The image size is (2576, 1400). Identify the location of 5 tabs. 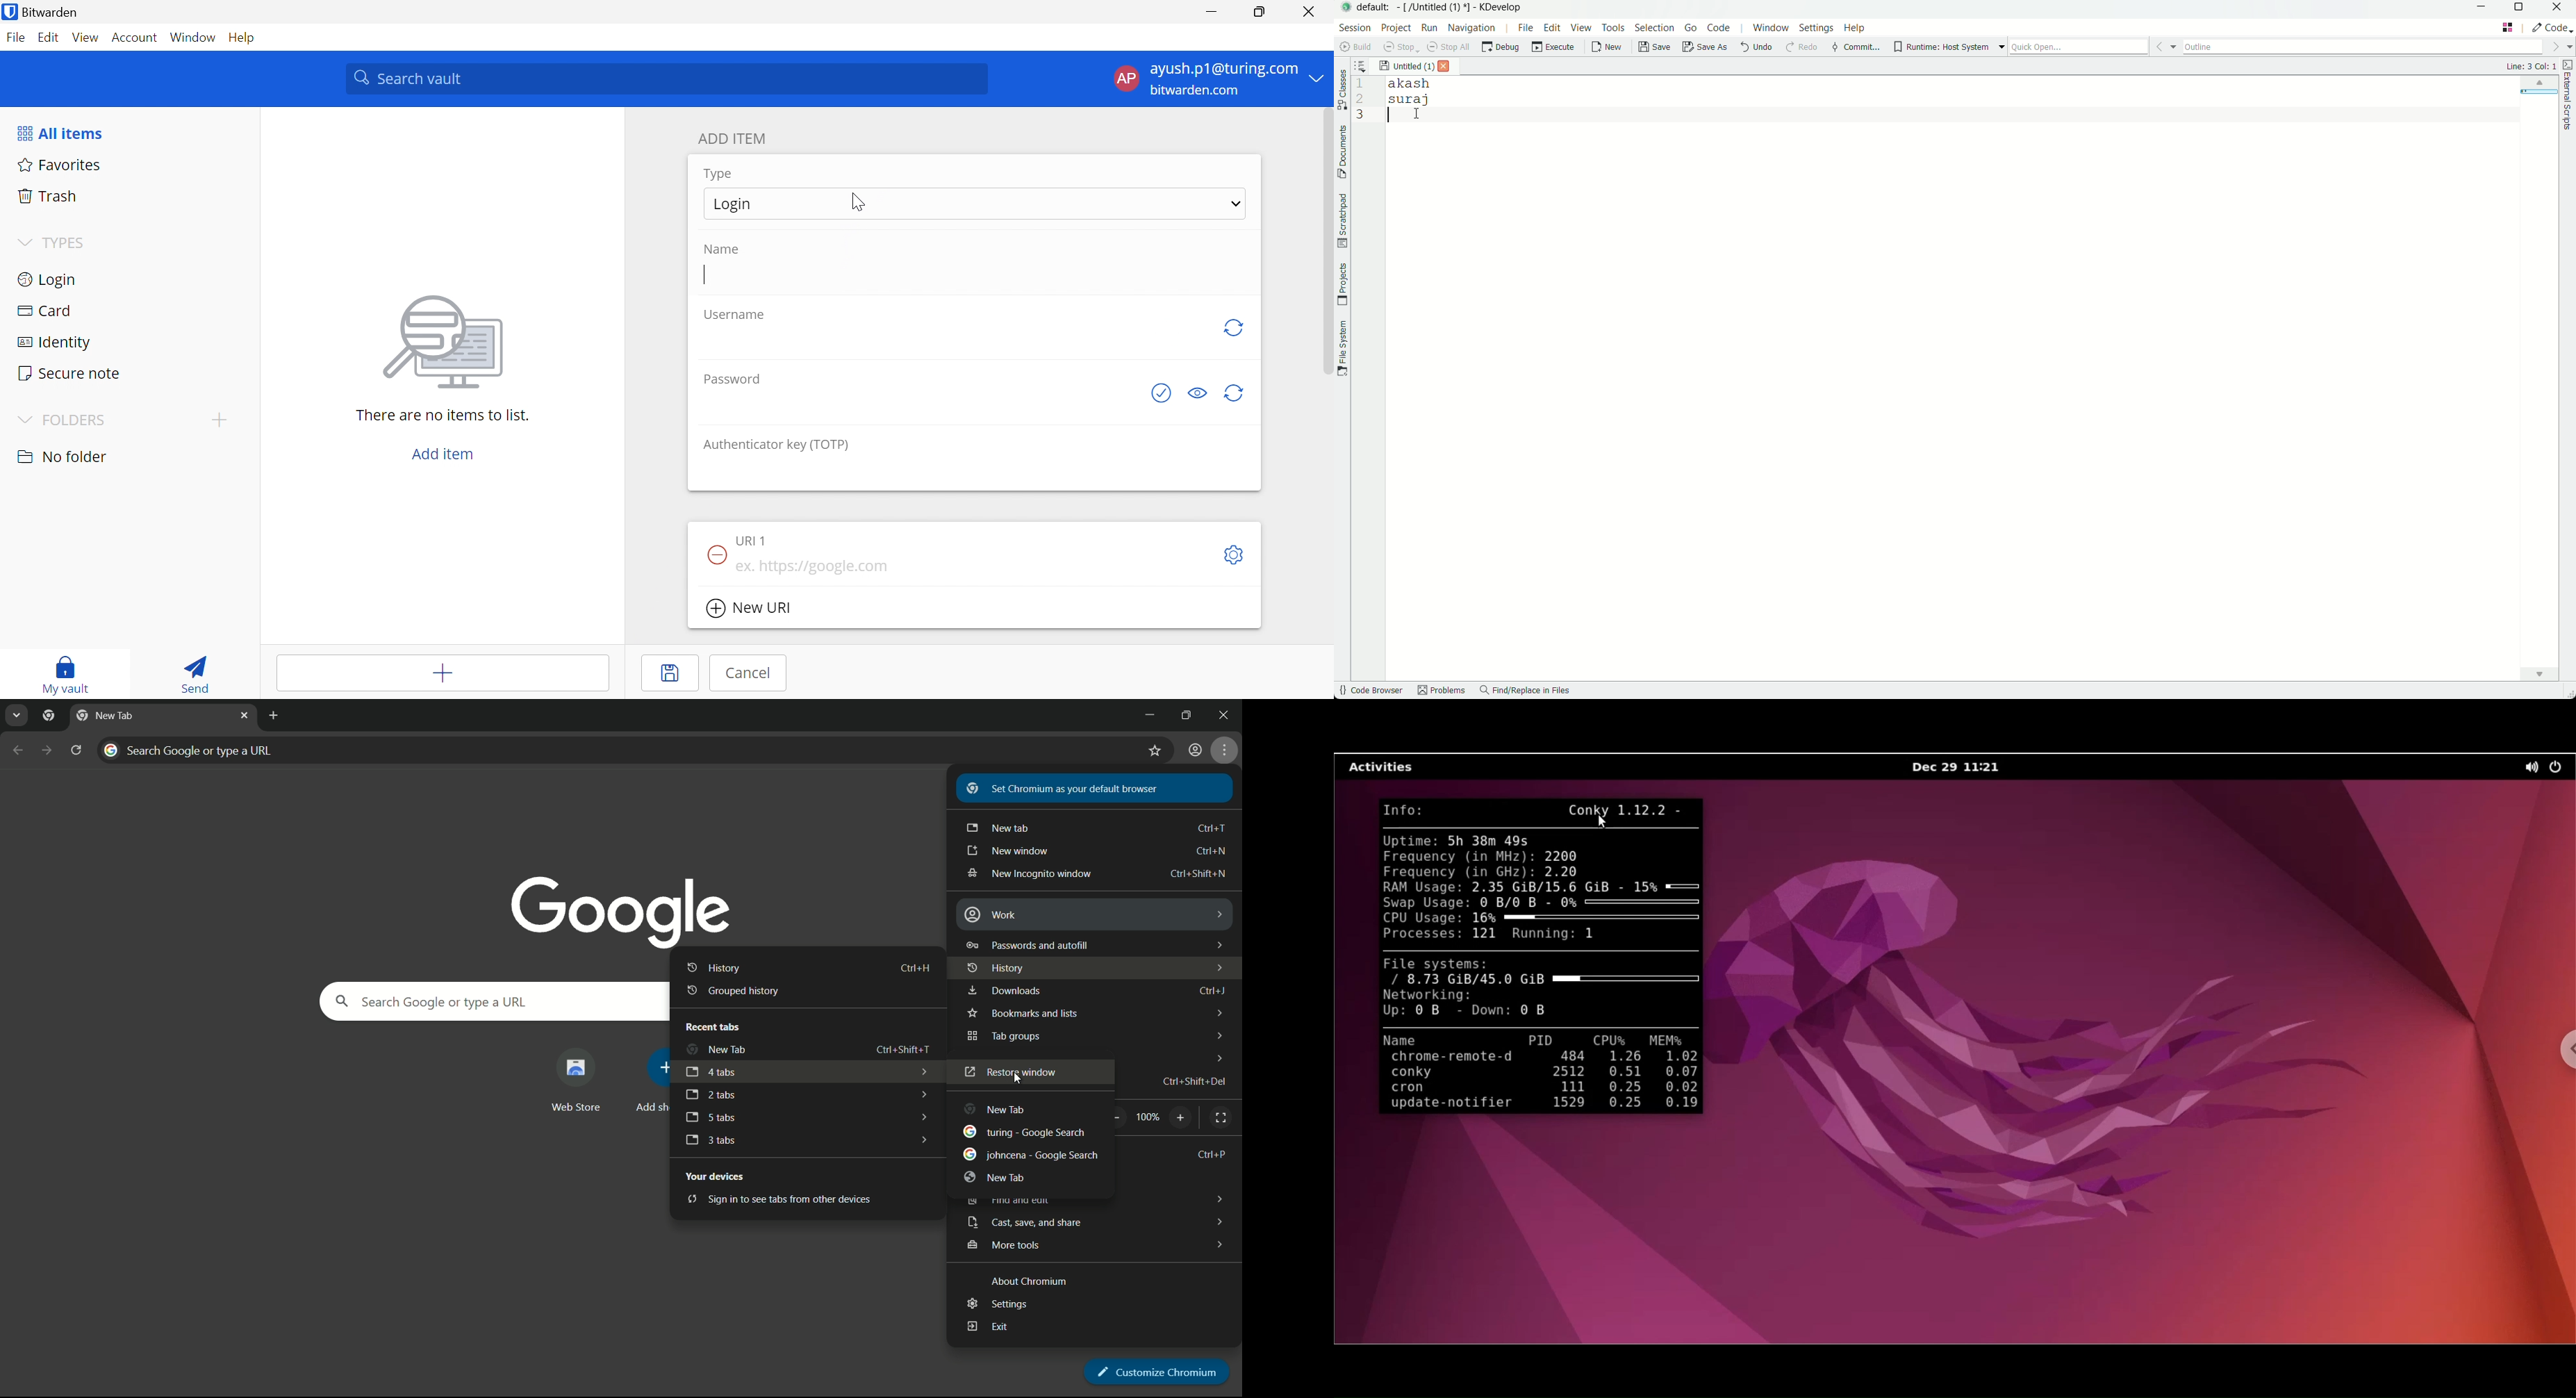
(711, 1118).